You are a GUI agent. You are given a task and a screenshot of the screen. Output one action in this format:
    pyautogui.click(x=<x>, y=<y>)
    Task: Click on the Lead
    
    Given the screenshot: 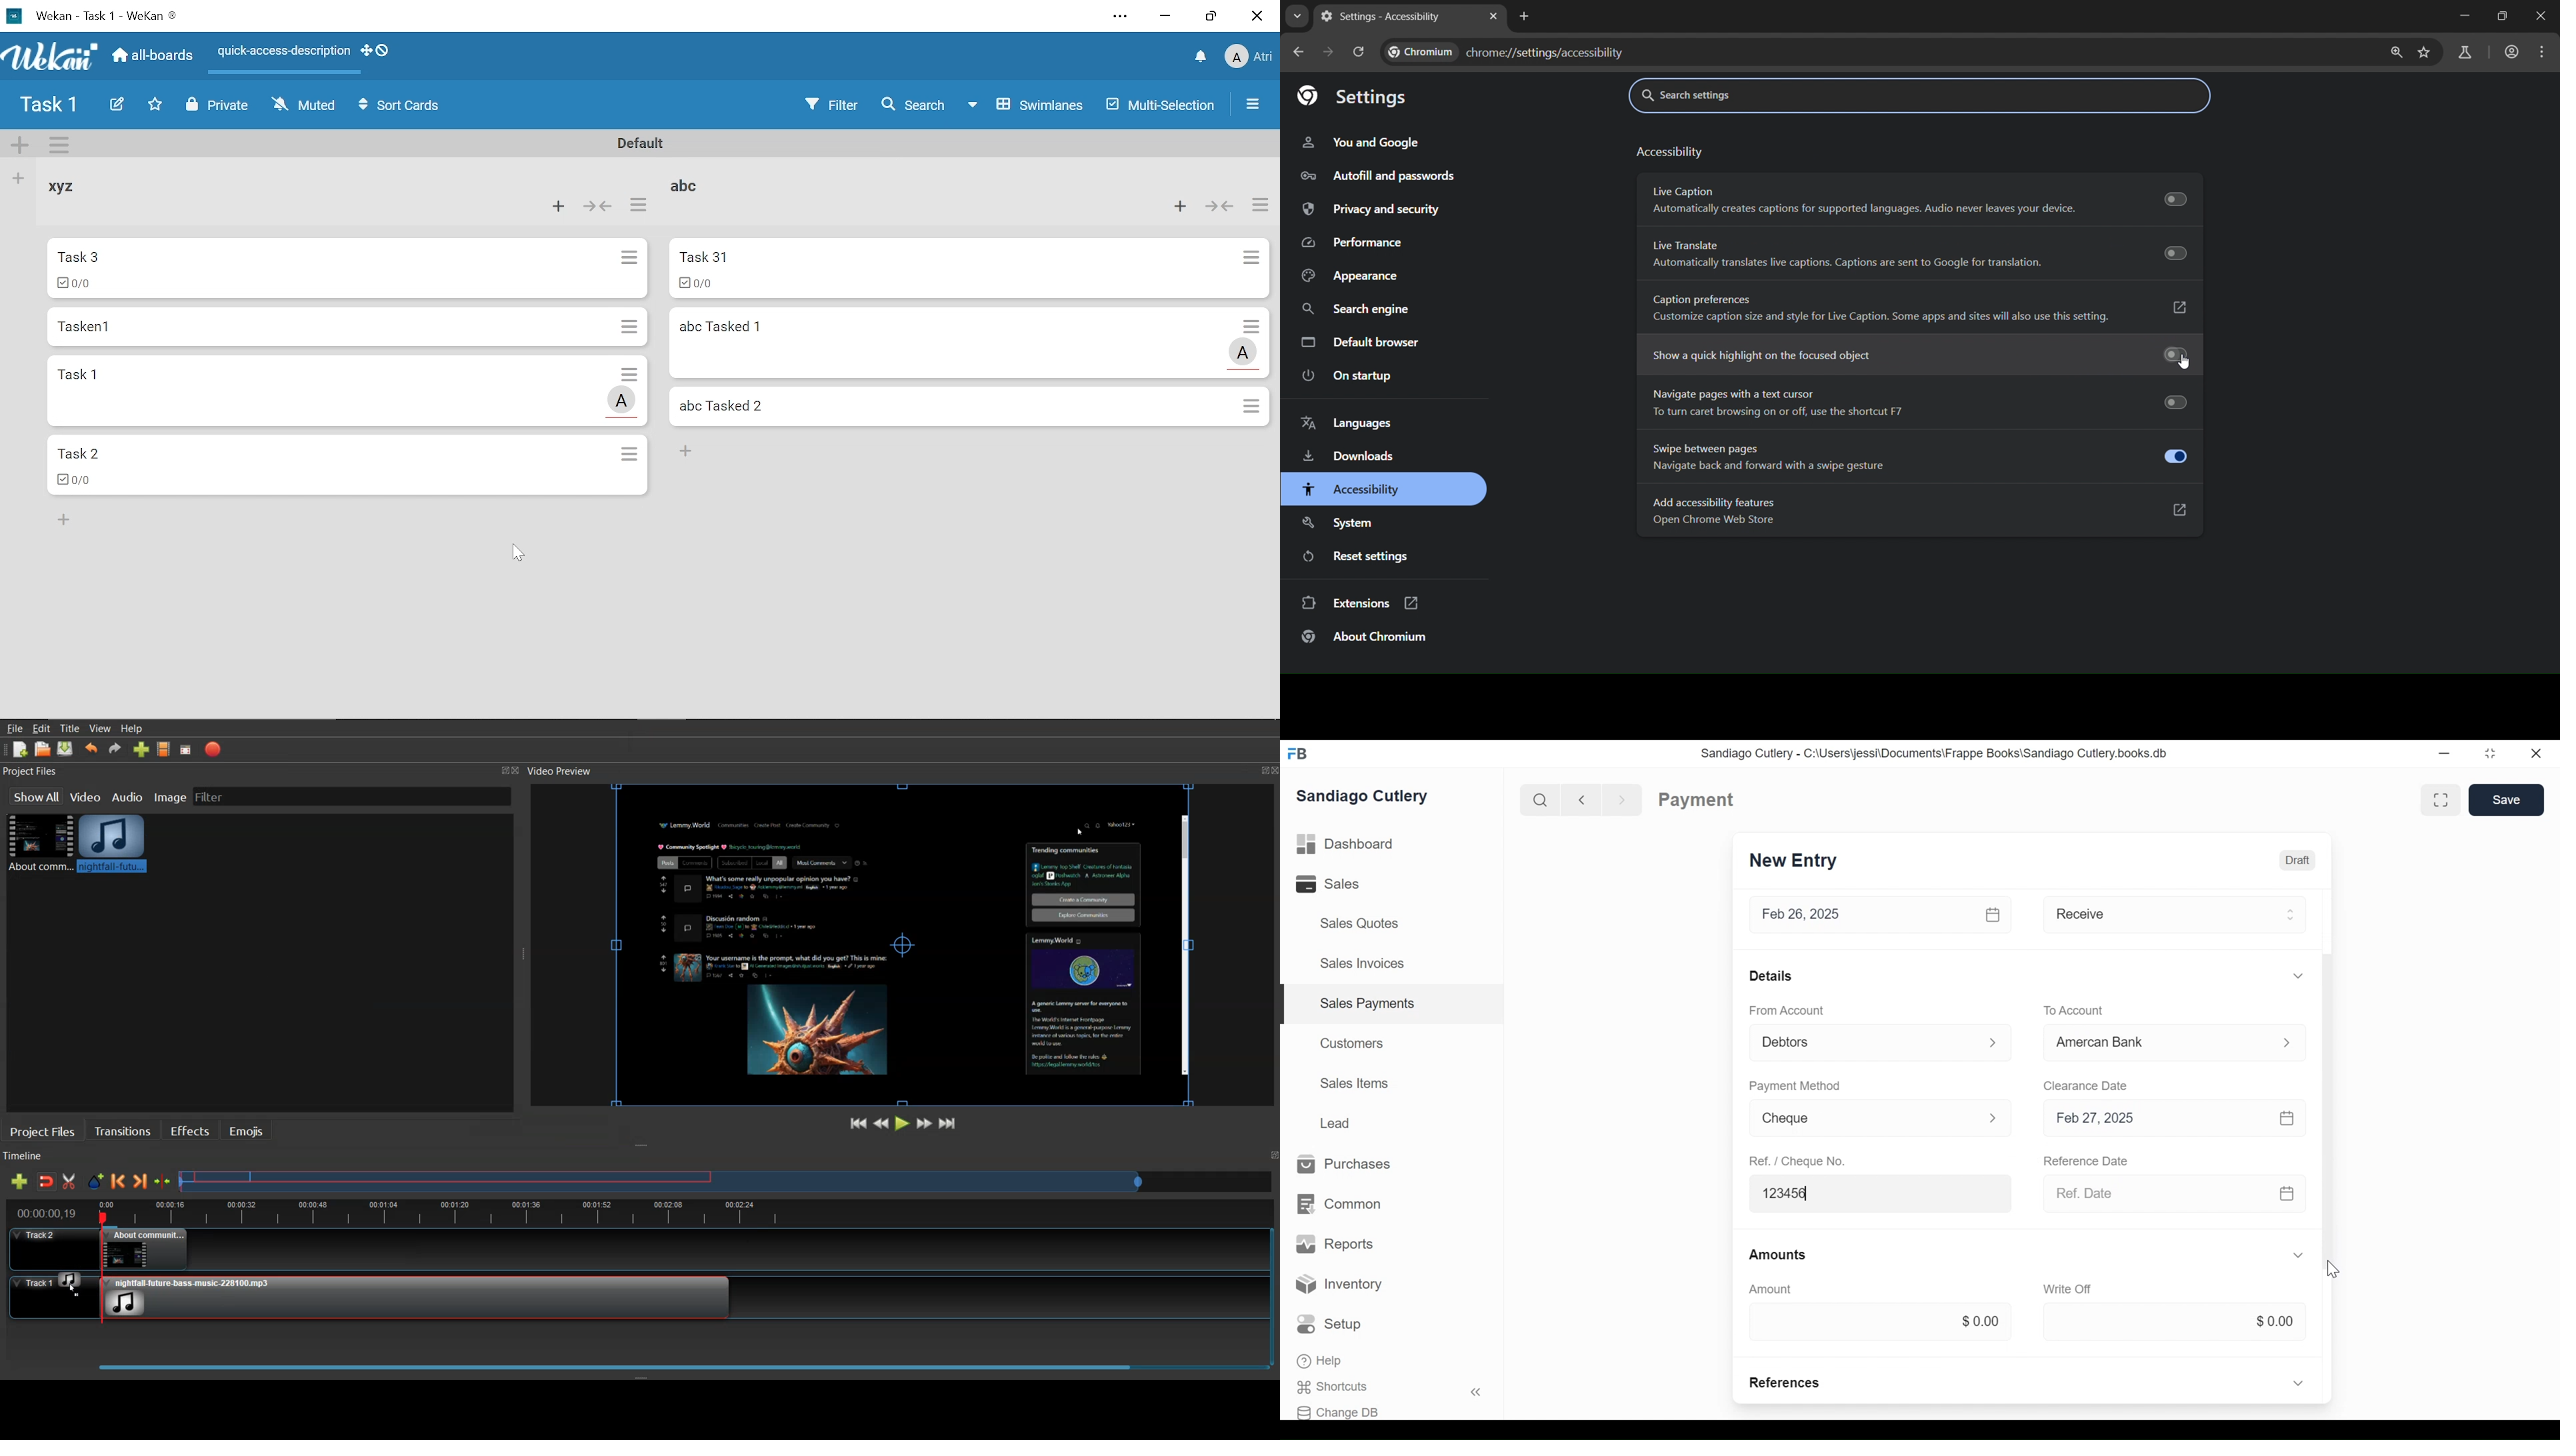 What is the action you would take?
    pyautogui.click(x=1337, y=1121)
    